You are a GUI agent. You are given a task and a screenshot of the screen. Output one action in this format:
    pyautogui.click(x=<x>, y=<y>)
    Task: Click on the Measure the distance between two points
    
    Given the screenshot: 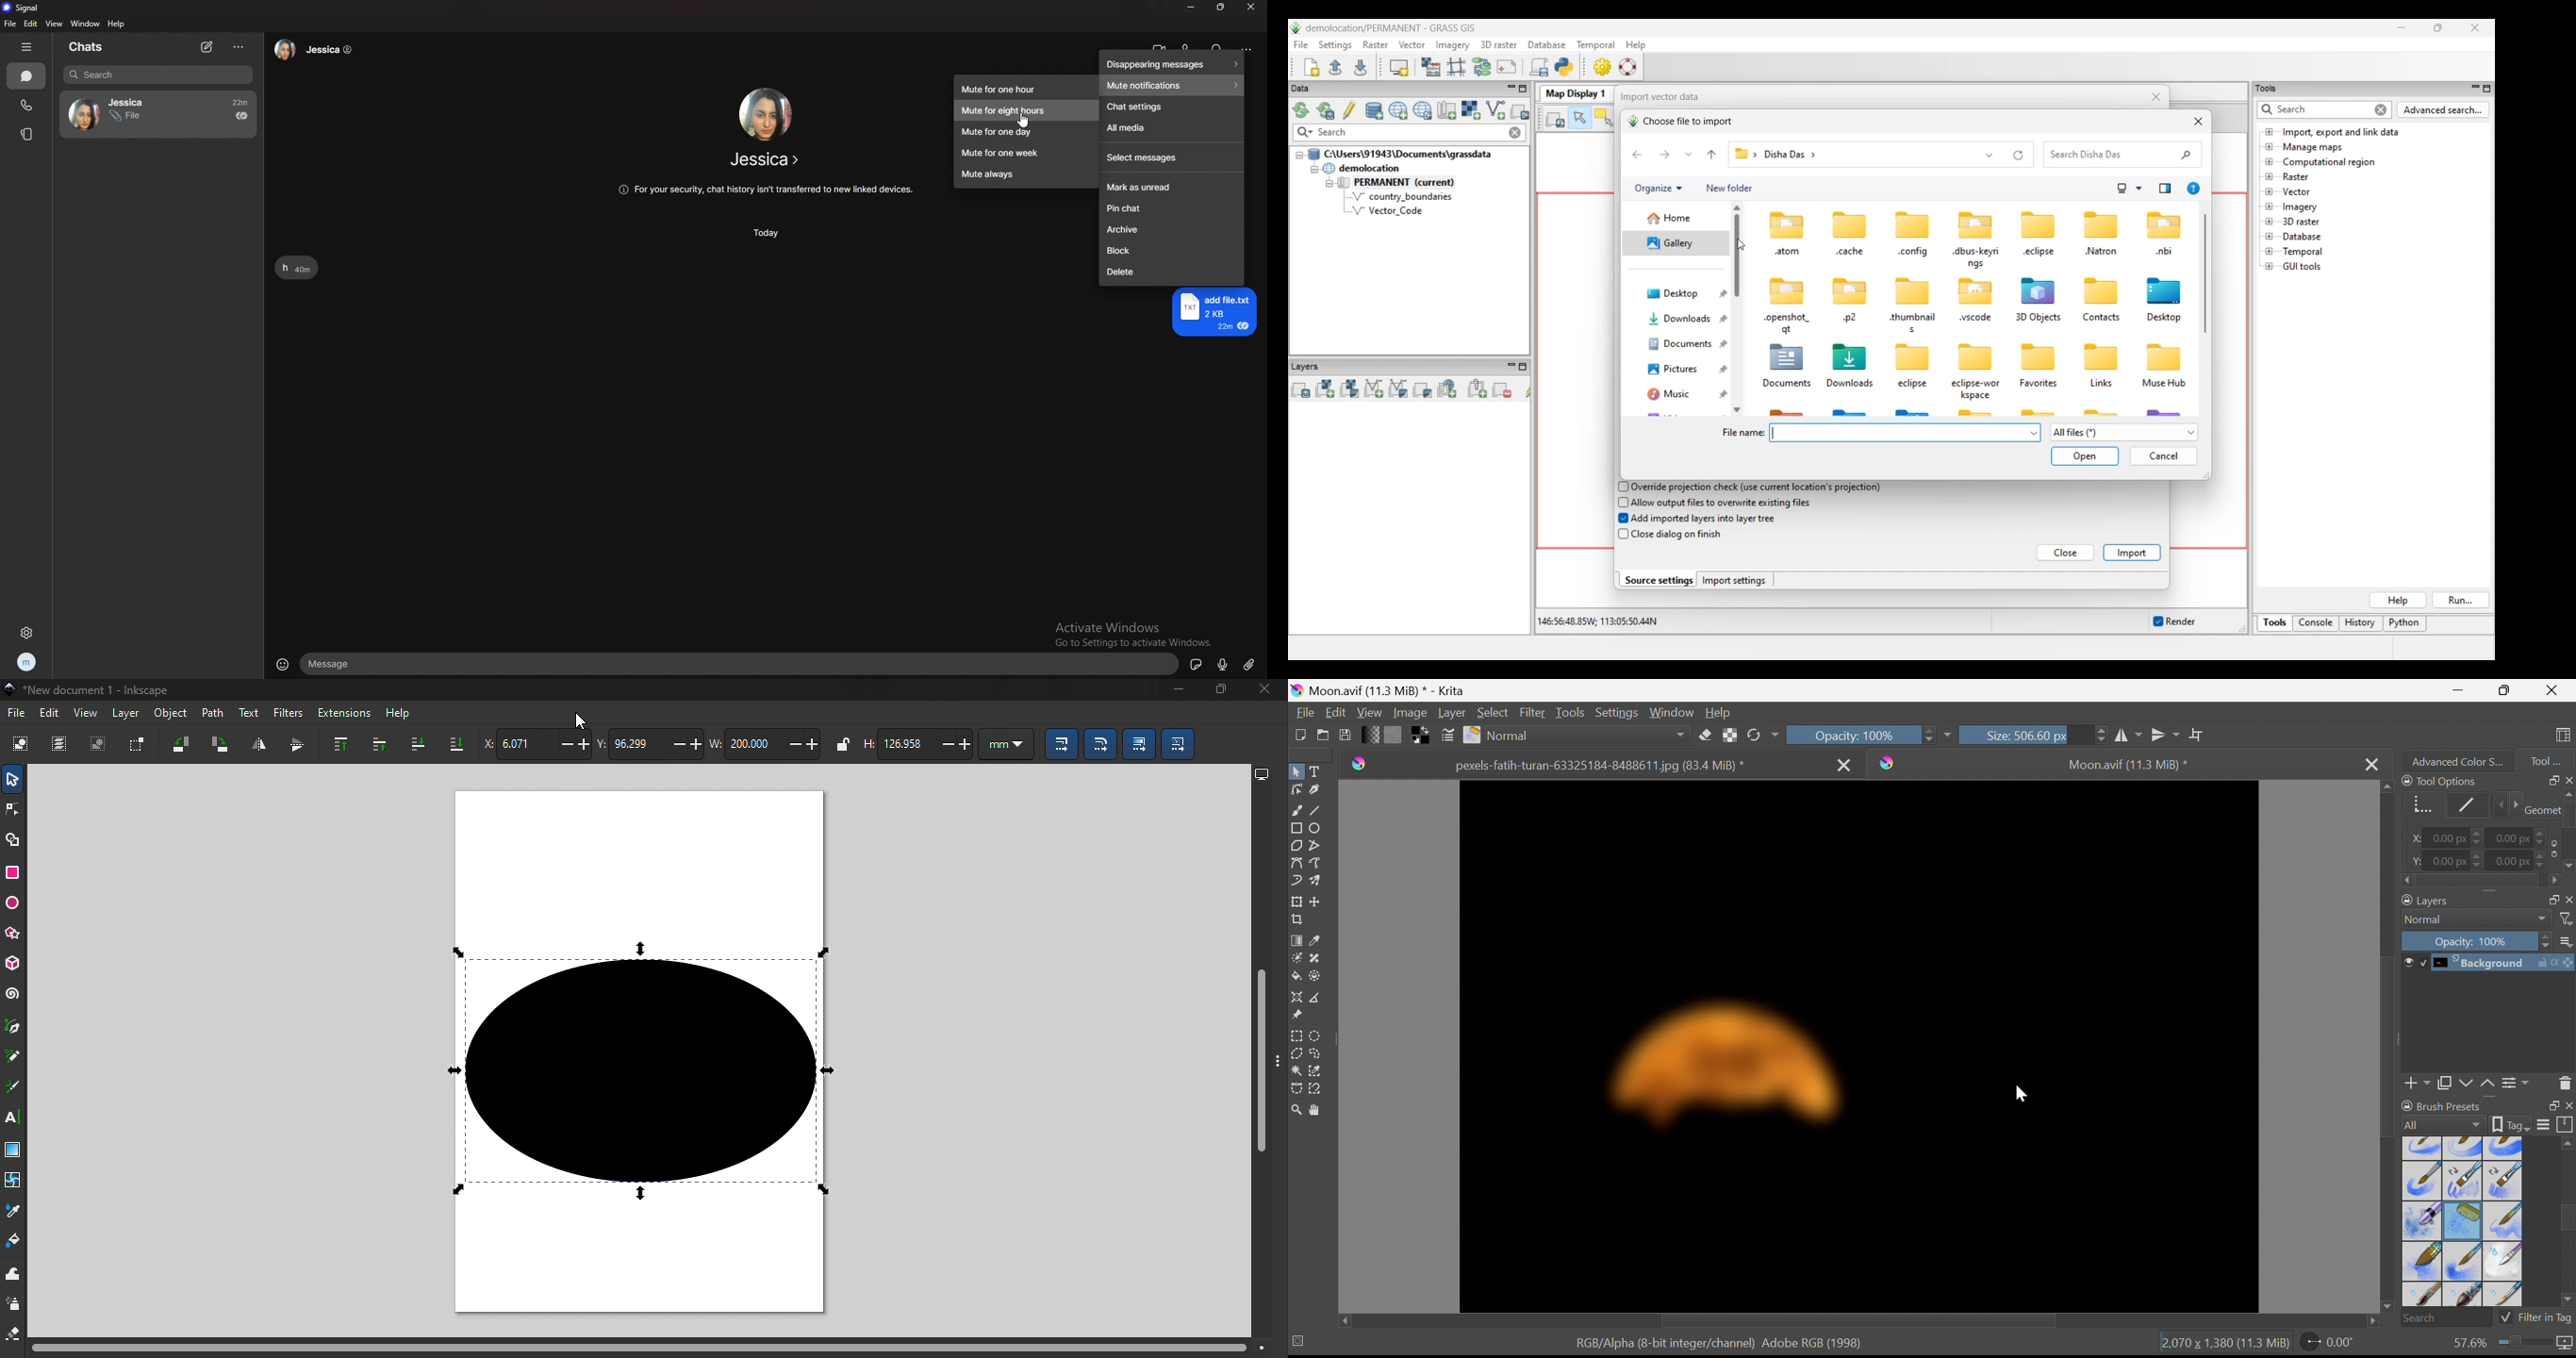 What is the action you would take?
    pyautogui.click(x=1316, y=997)
    